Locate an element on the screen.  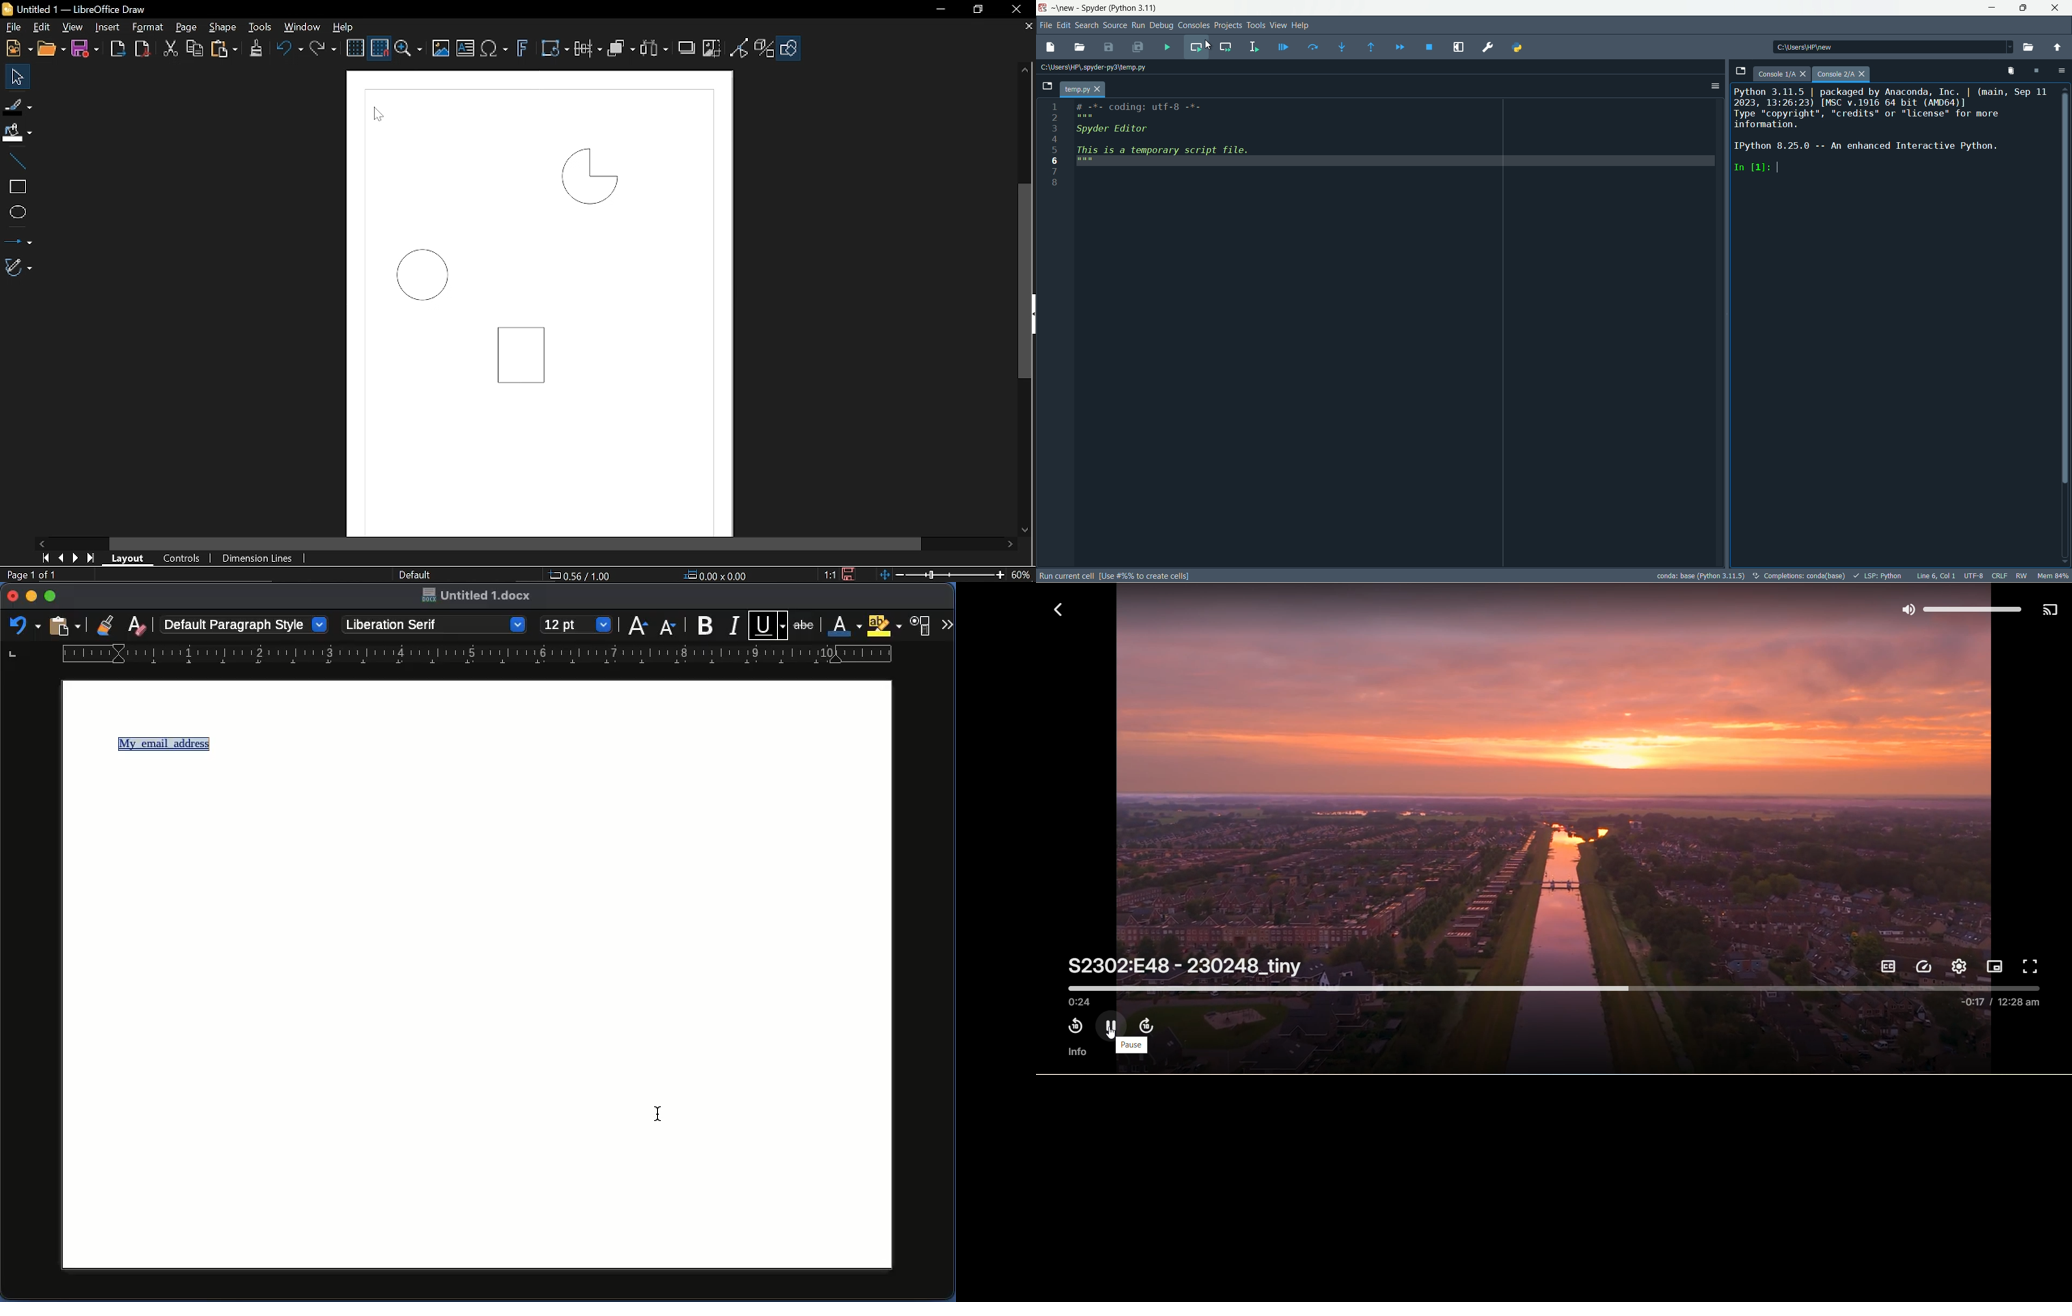
view menu is located at coordinates (1278, 25).